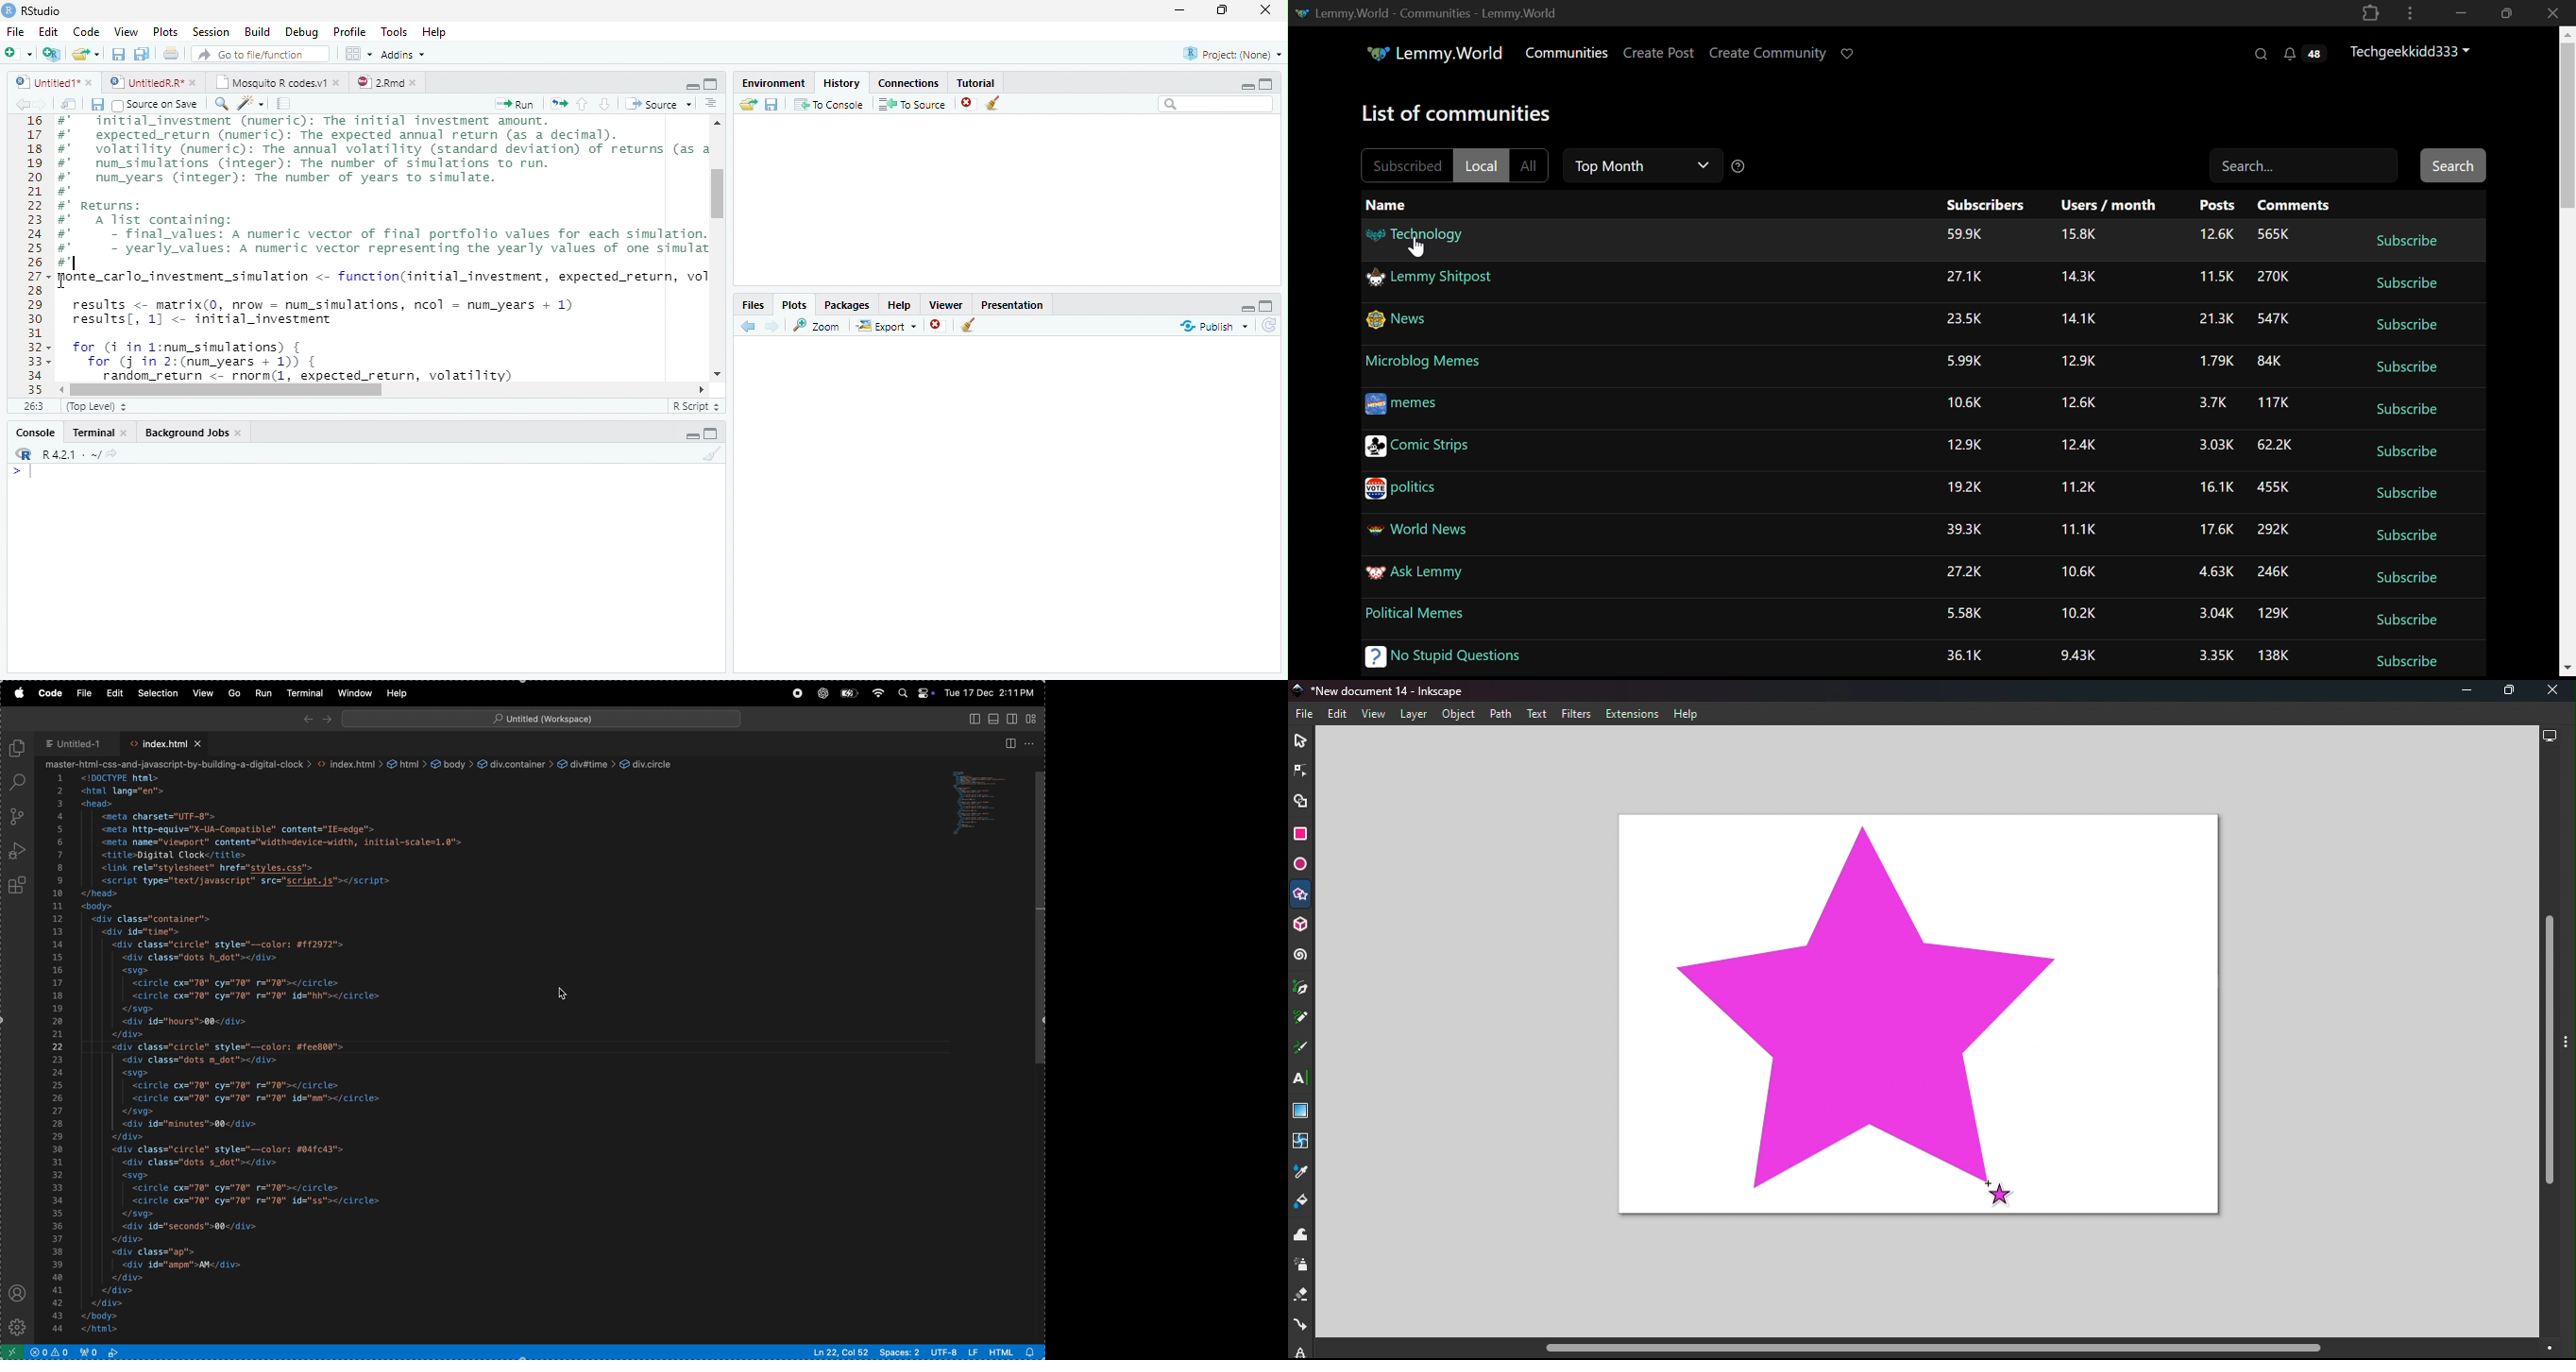  What do you see at coordinates (2304, 163) in the screenshot?
I see `Search` at bounding box center [2304, 163].